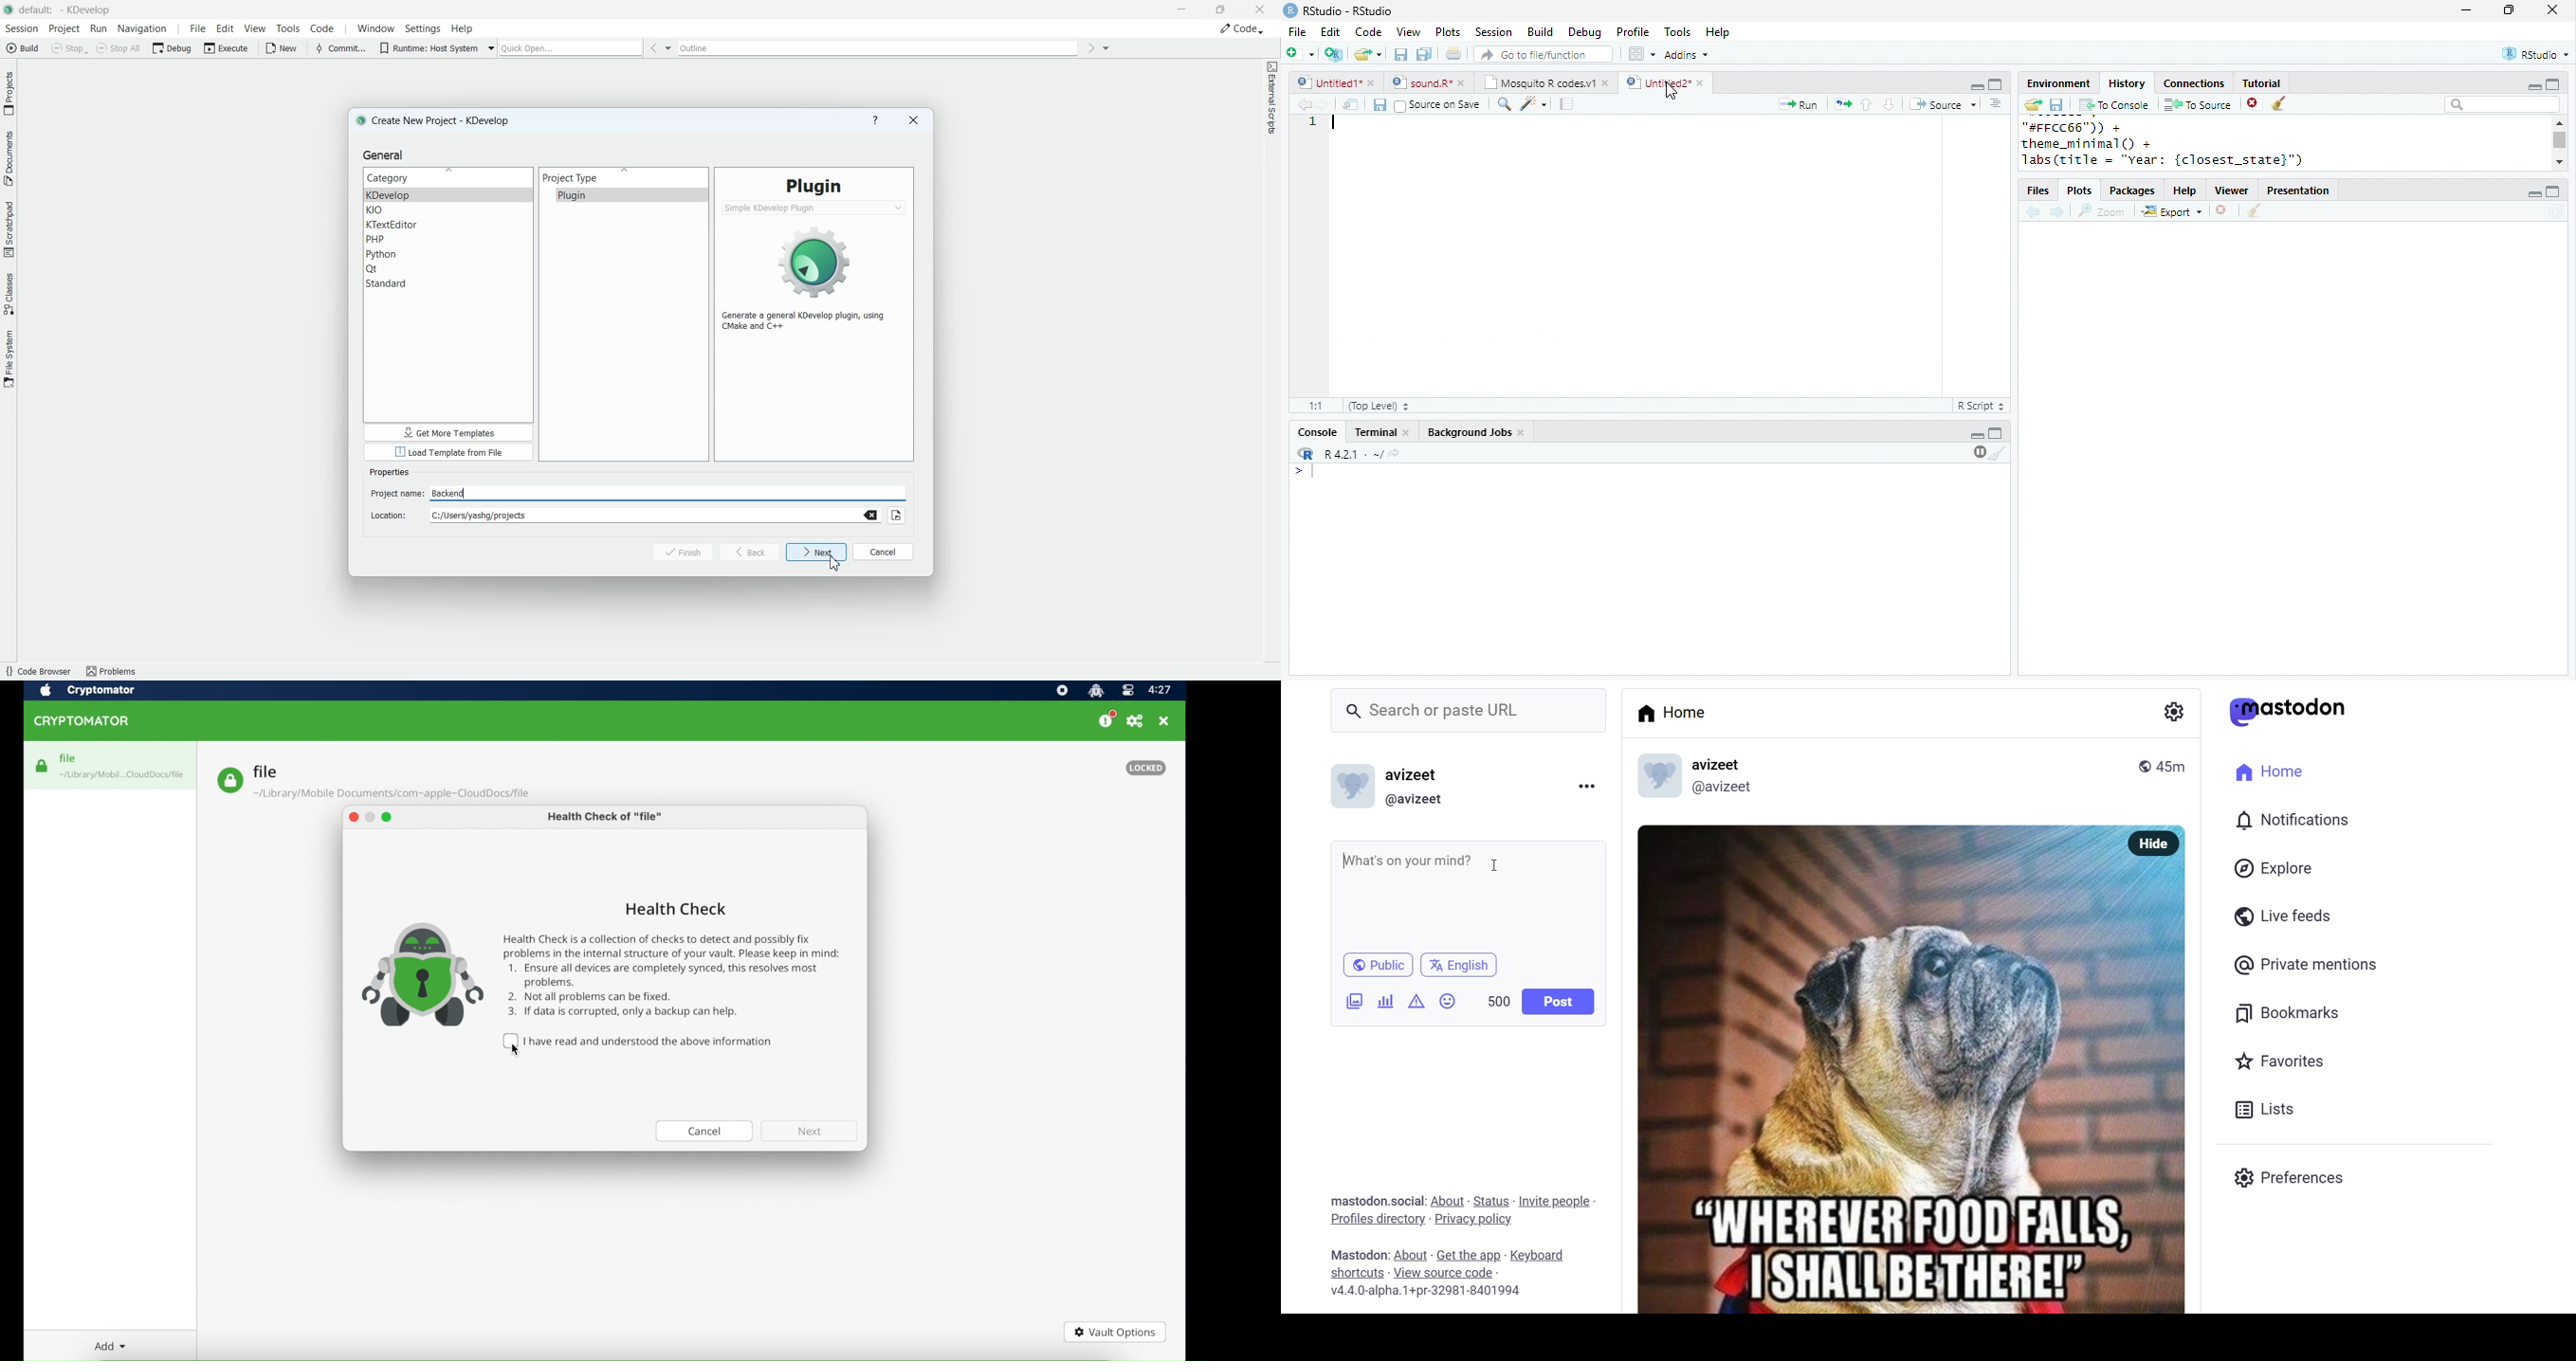 Image resolution: width=2576 pixels, height=1372 pixels. Describe the element at coordinates (1640, 54) in the screenshot. I see `options` at that location.